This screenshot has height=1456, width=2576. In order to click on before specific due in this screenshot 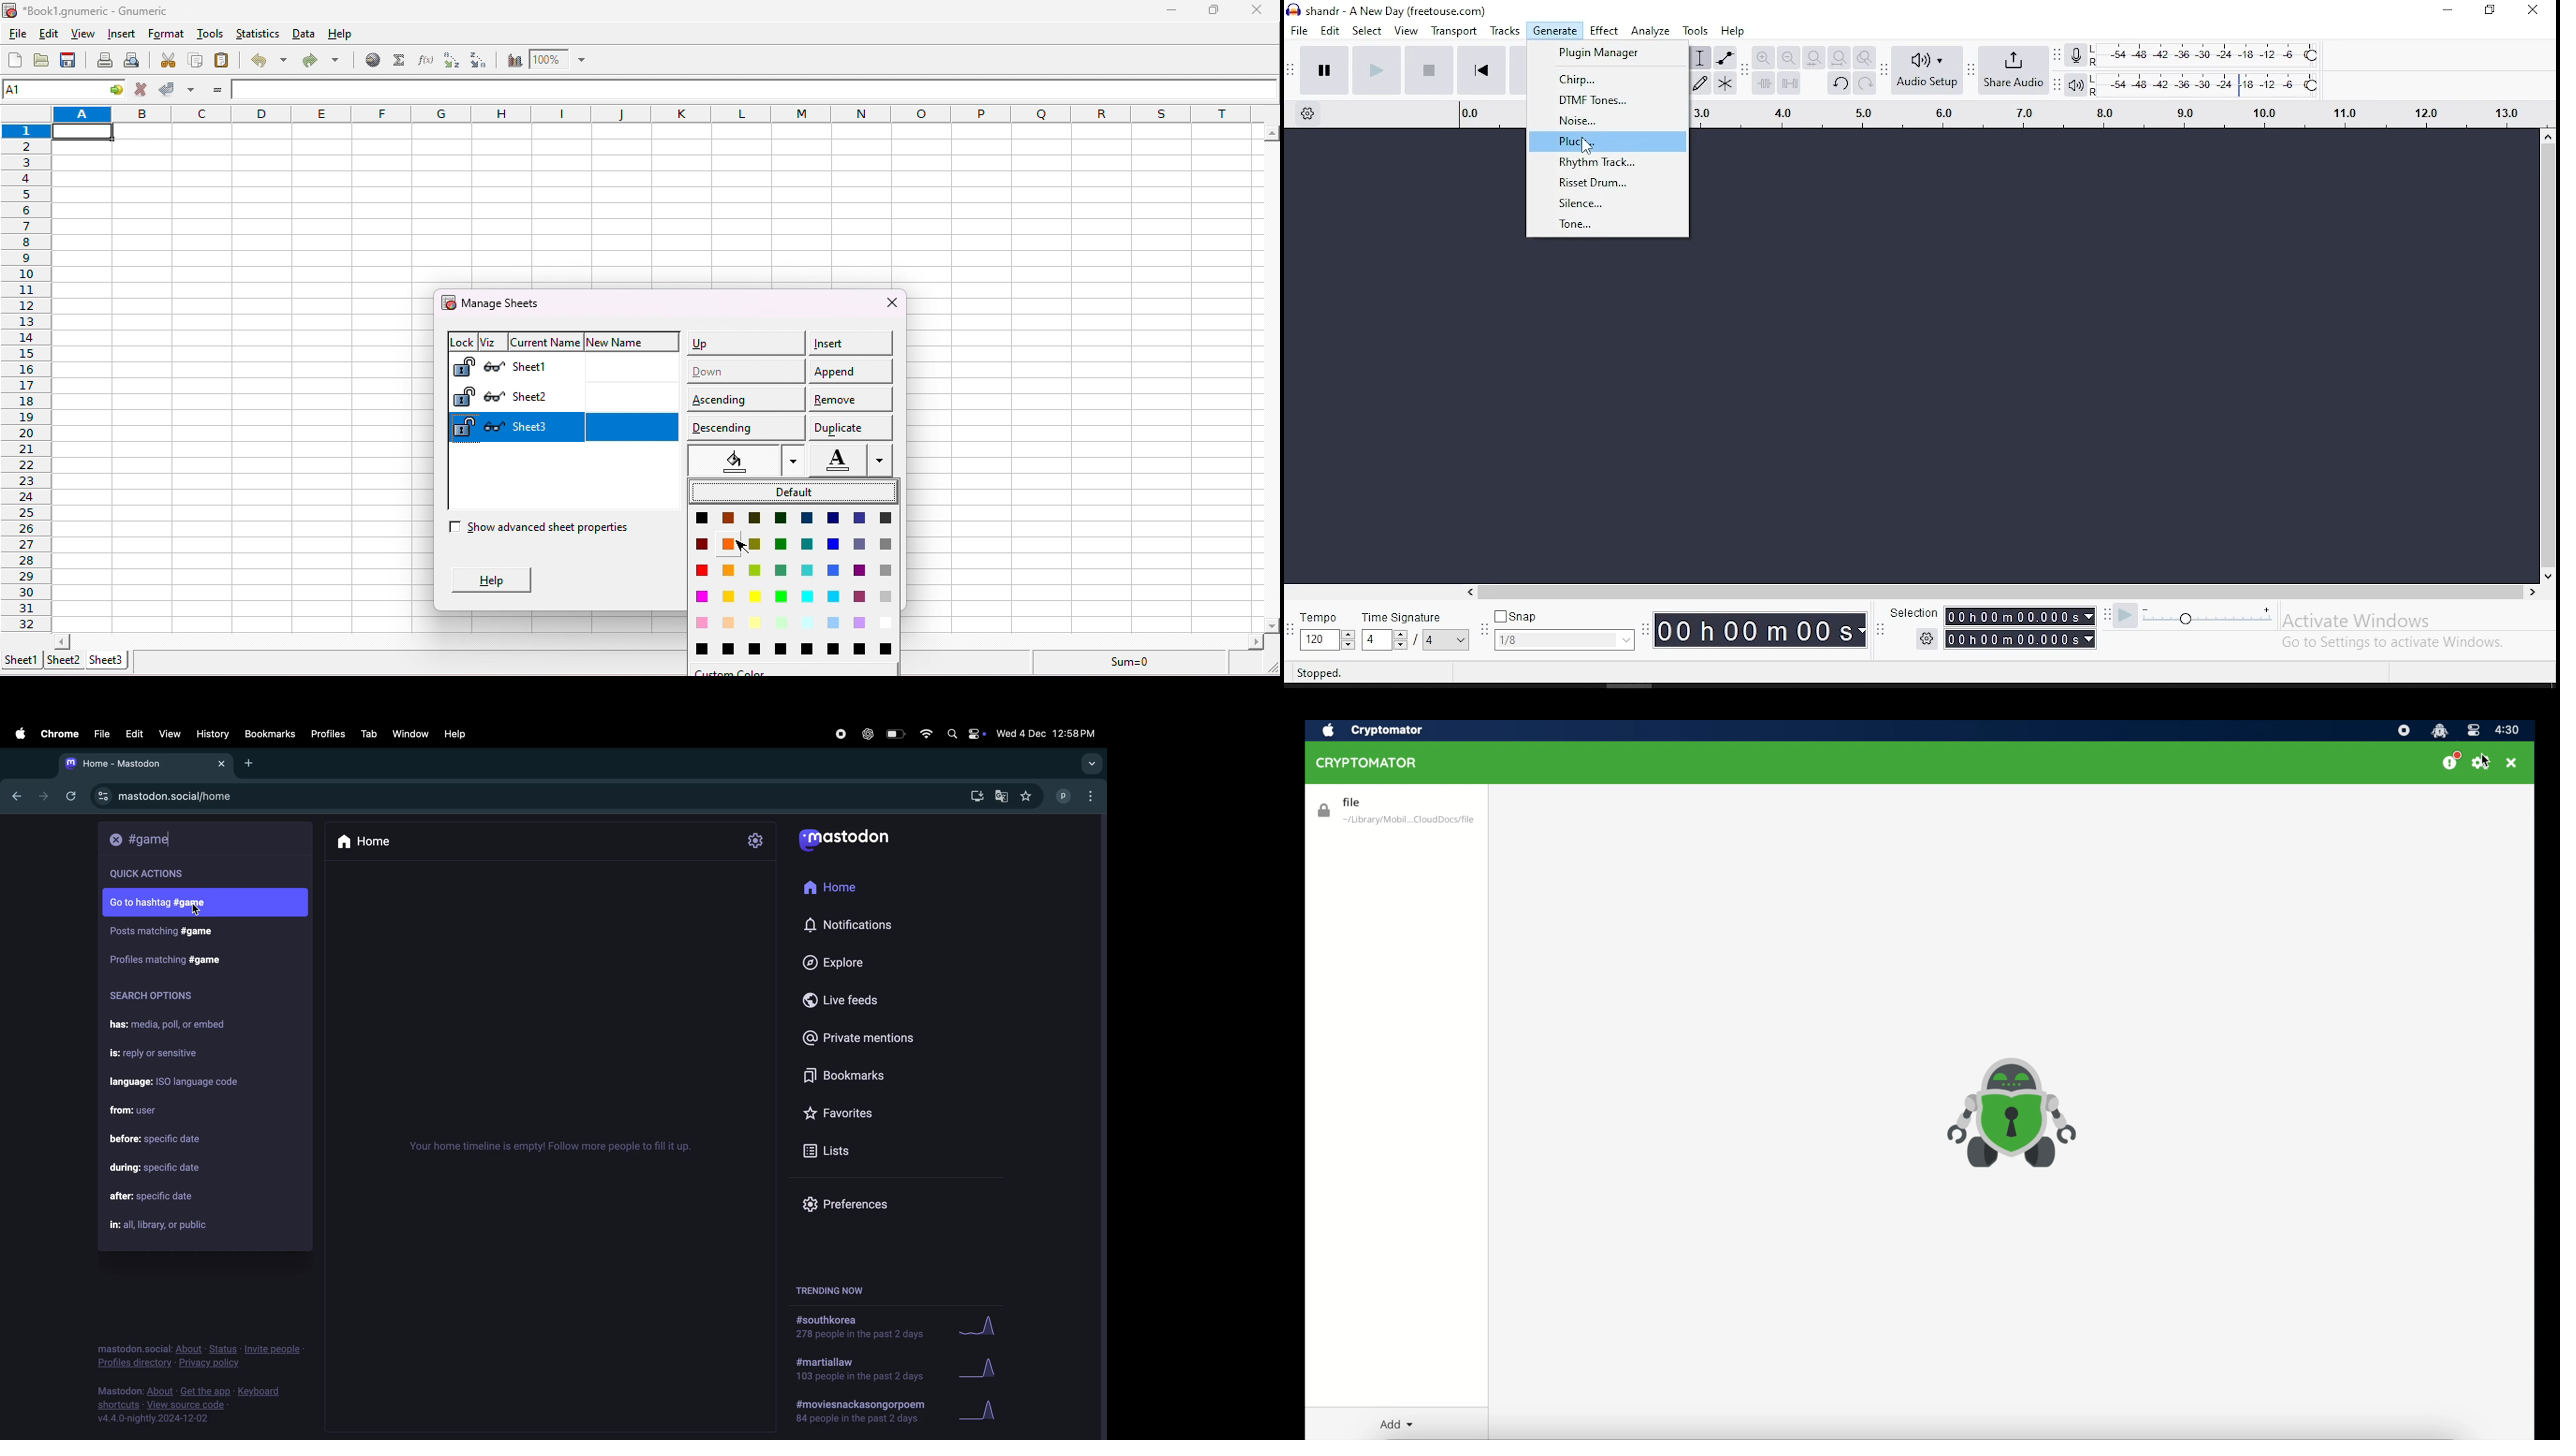, I will do `click(167, 1140)`.